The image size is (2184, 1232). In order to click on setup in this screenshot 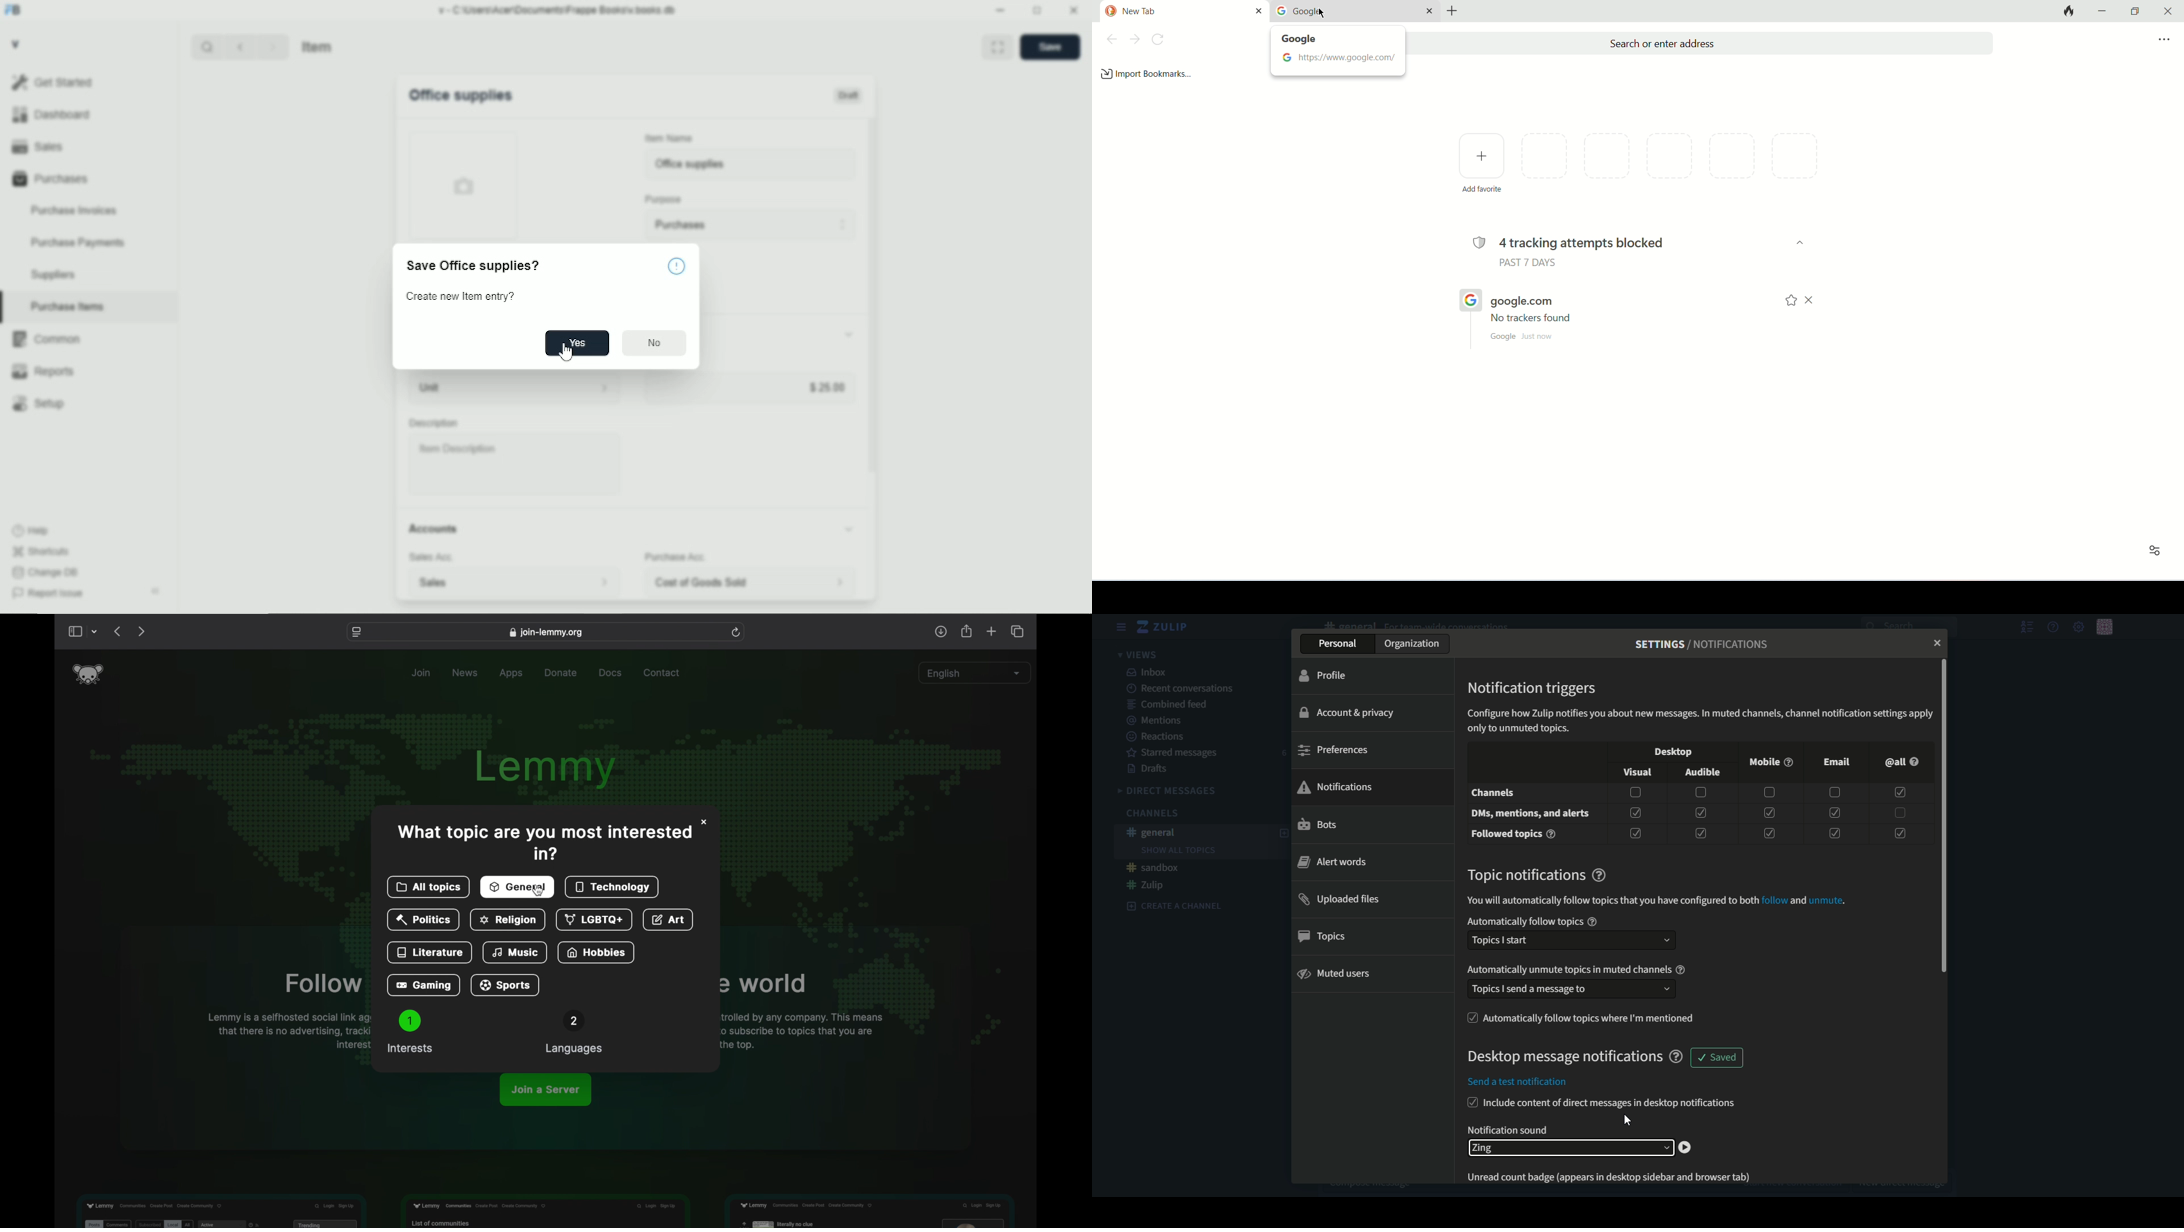, I will do `click(39, 404)`.